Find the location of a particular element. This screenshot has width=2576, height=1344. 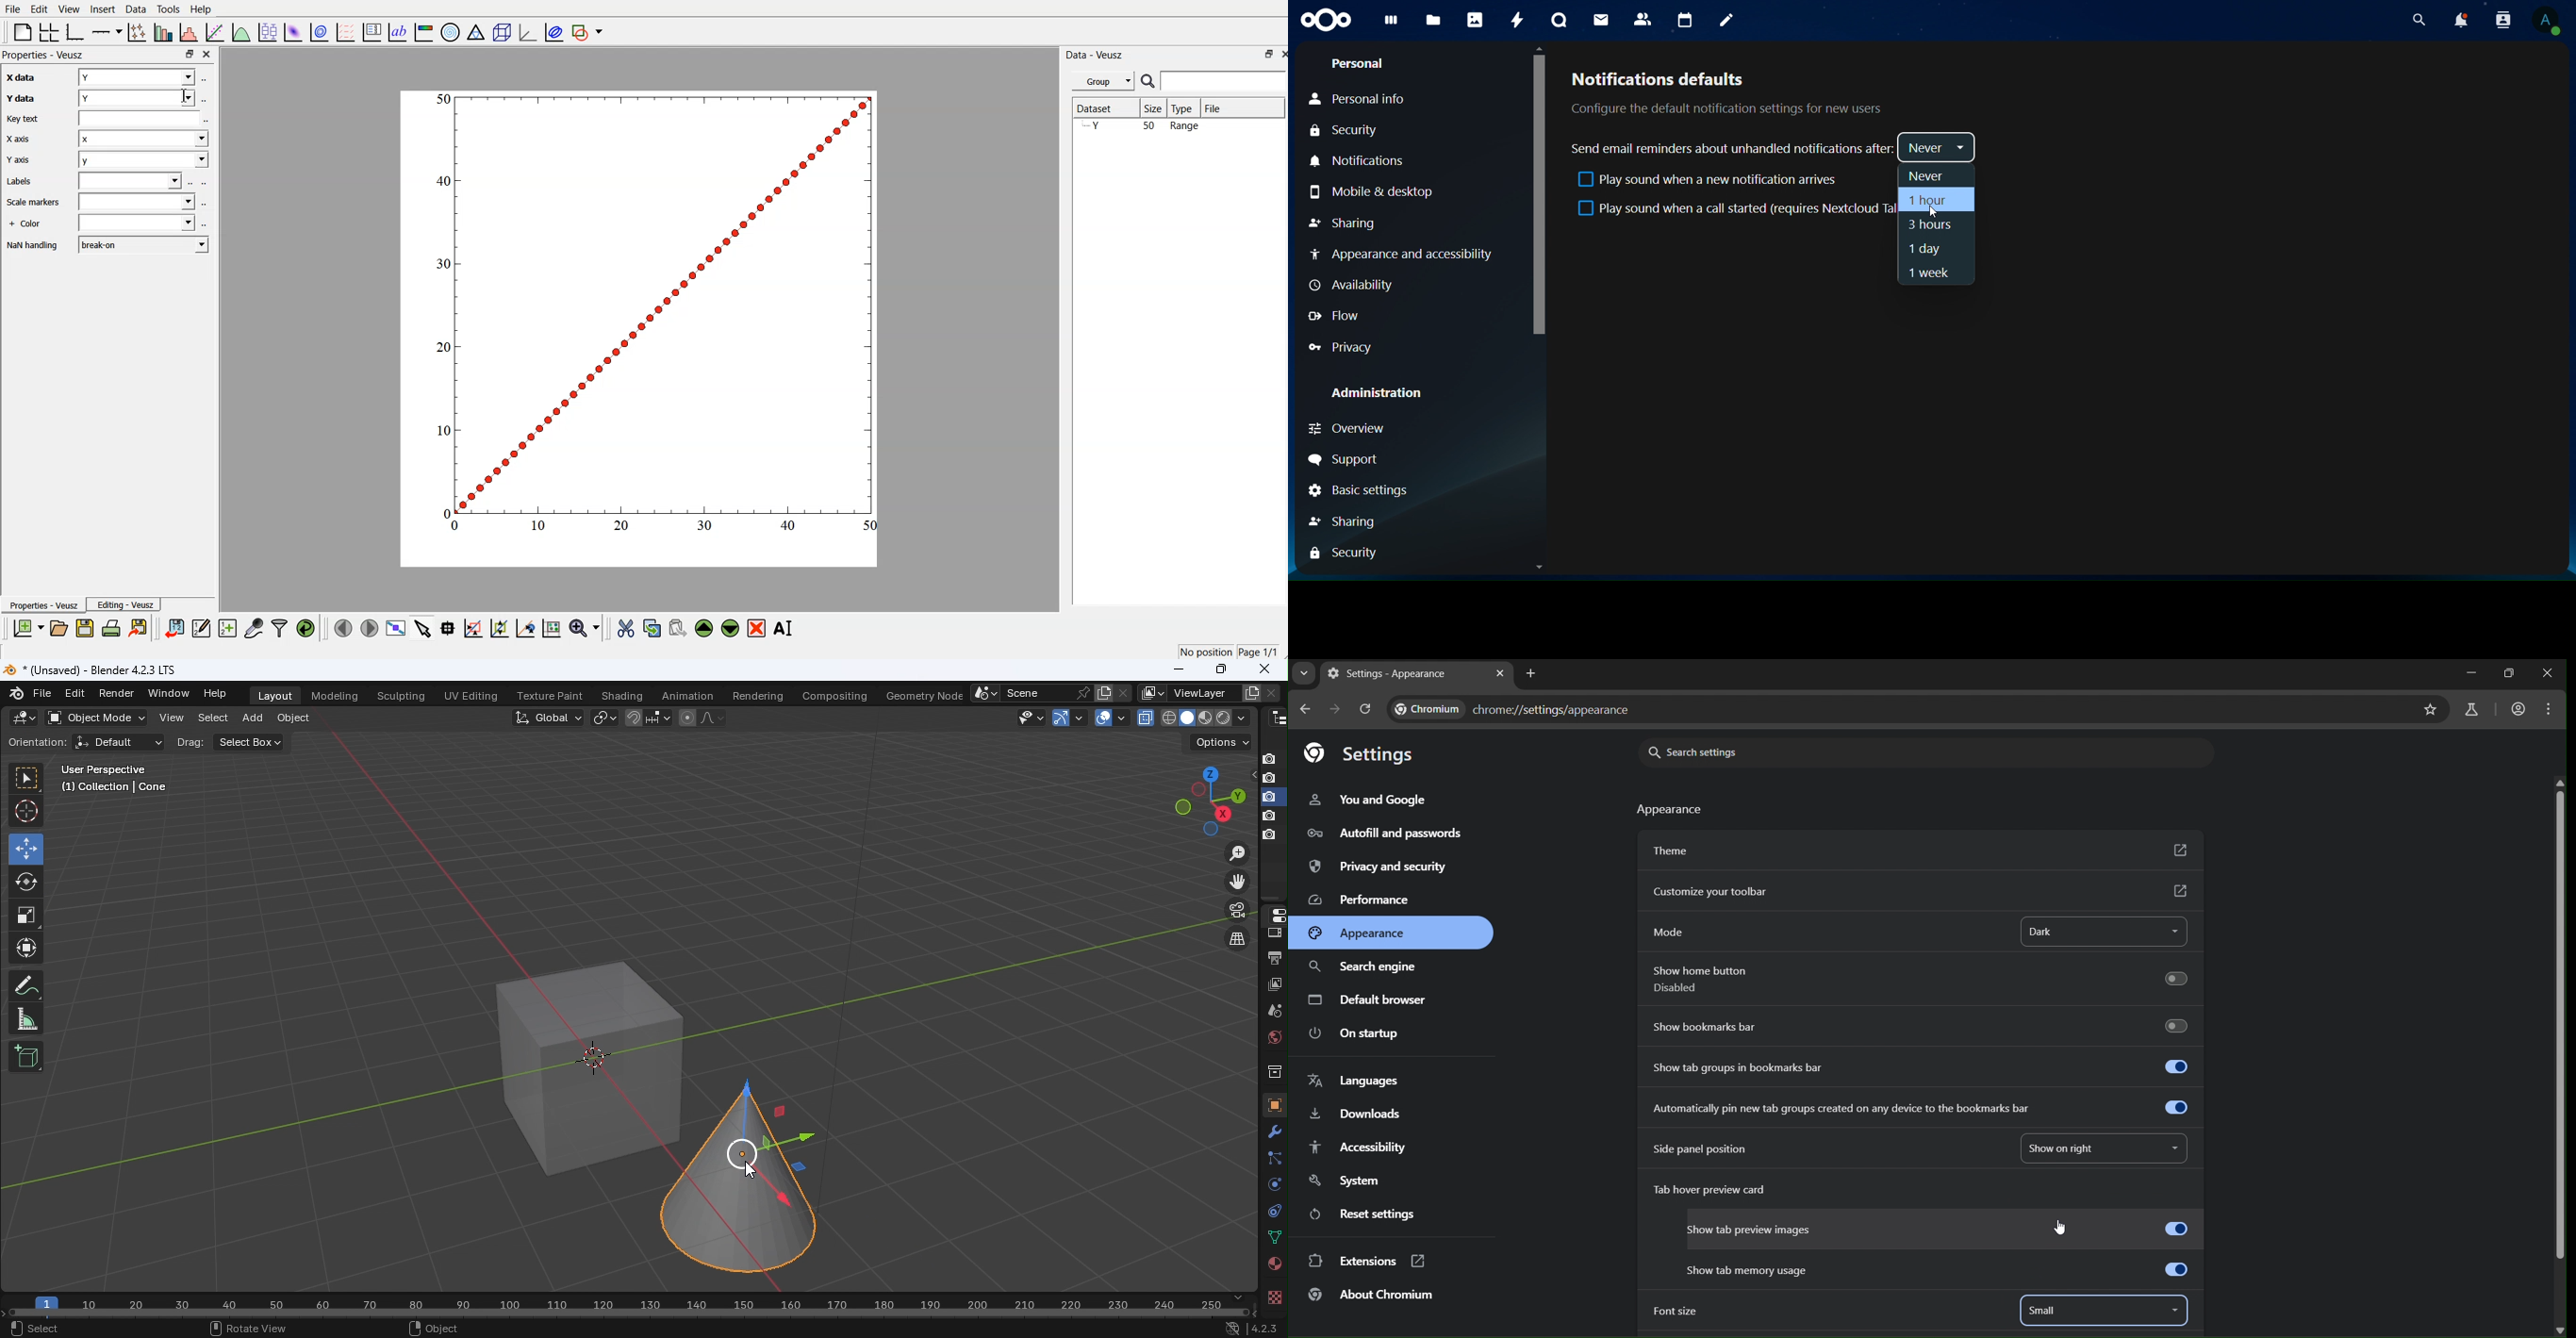

no position is located at coordinates (1204, 651).